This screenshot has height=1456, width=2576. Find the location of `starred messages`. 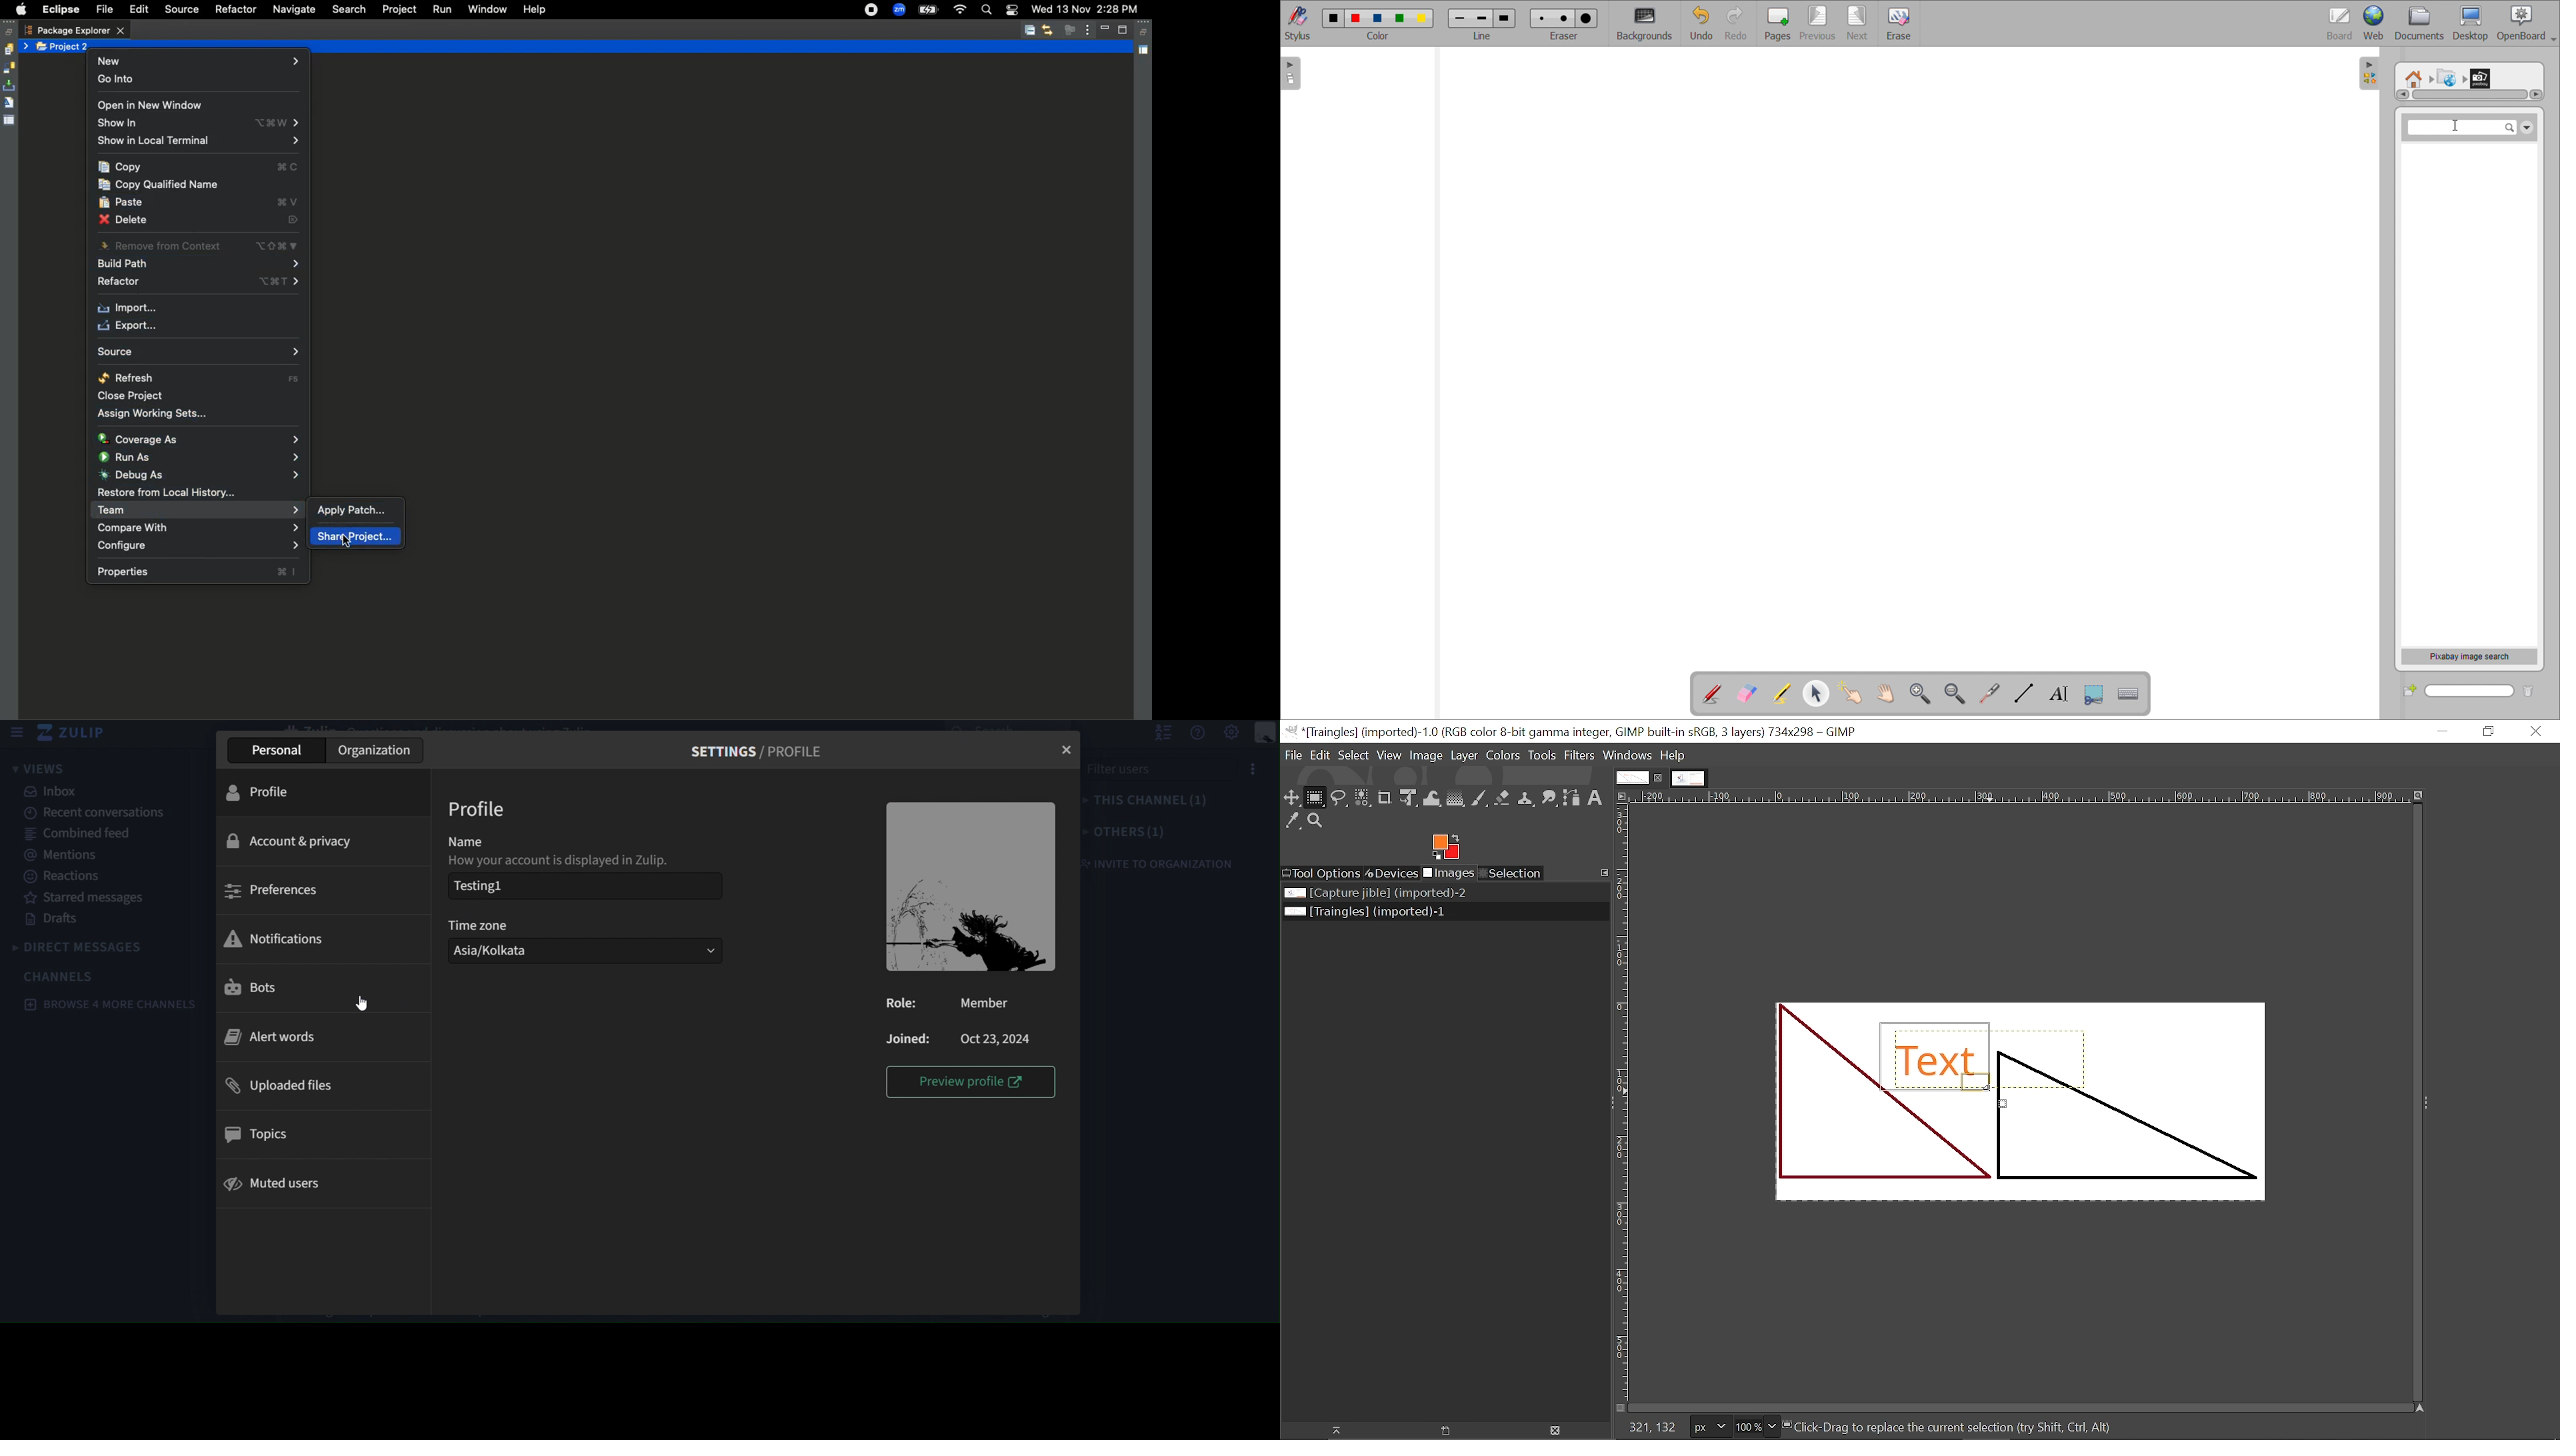

starred messages is located at coordinates (95, 896).